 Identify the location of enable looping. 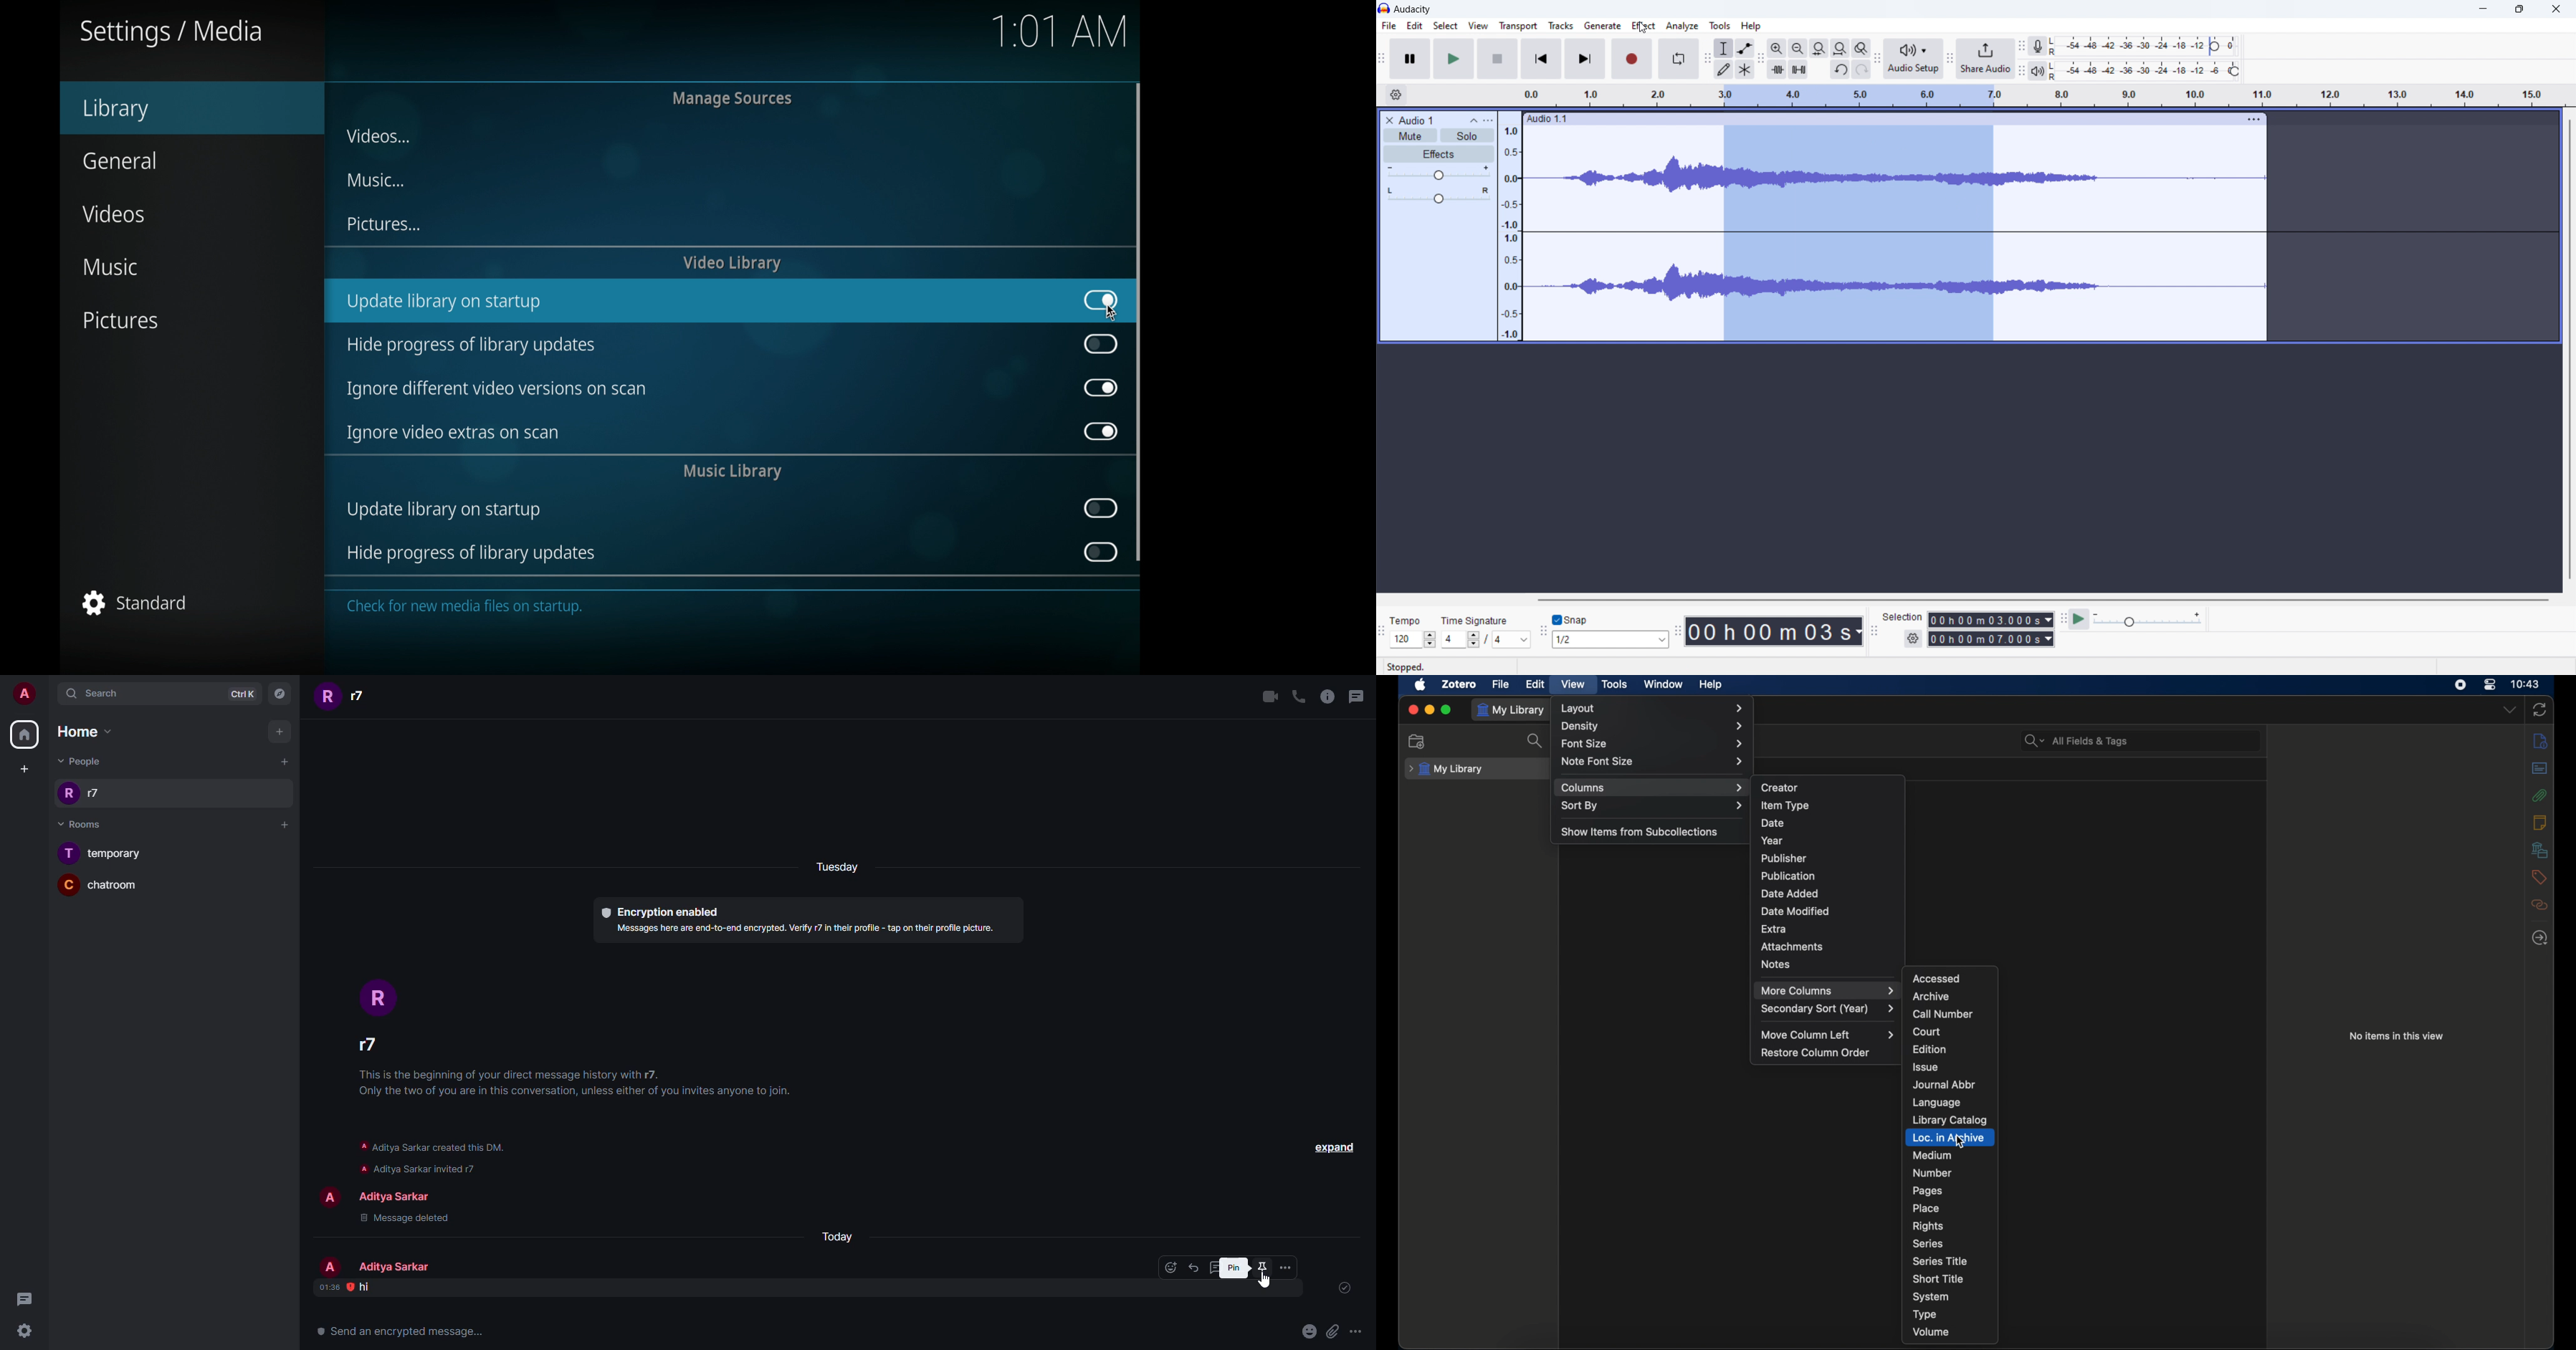
(1677, 59).